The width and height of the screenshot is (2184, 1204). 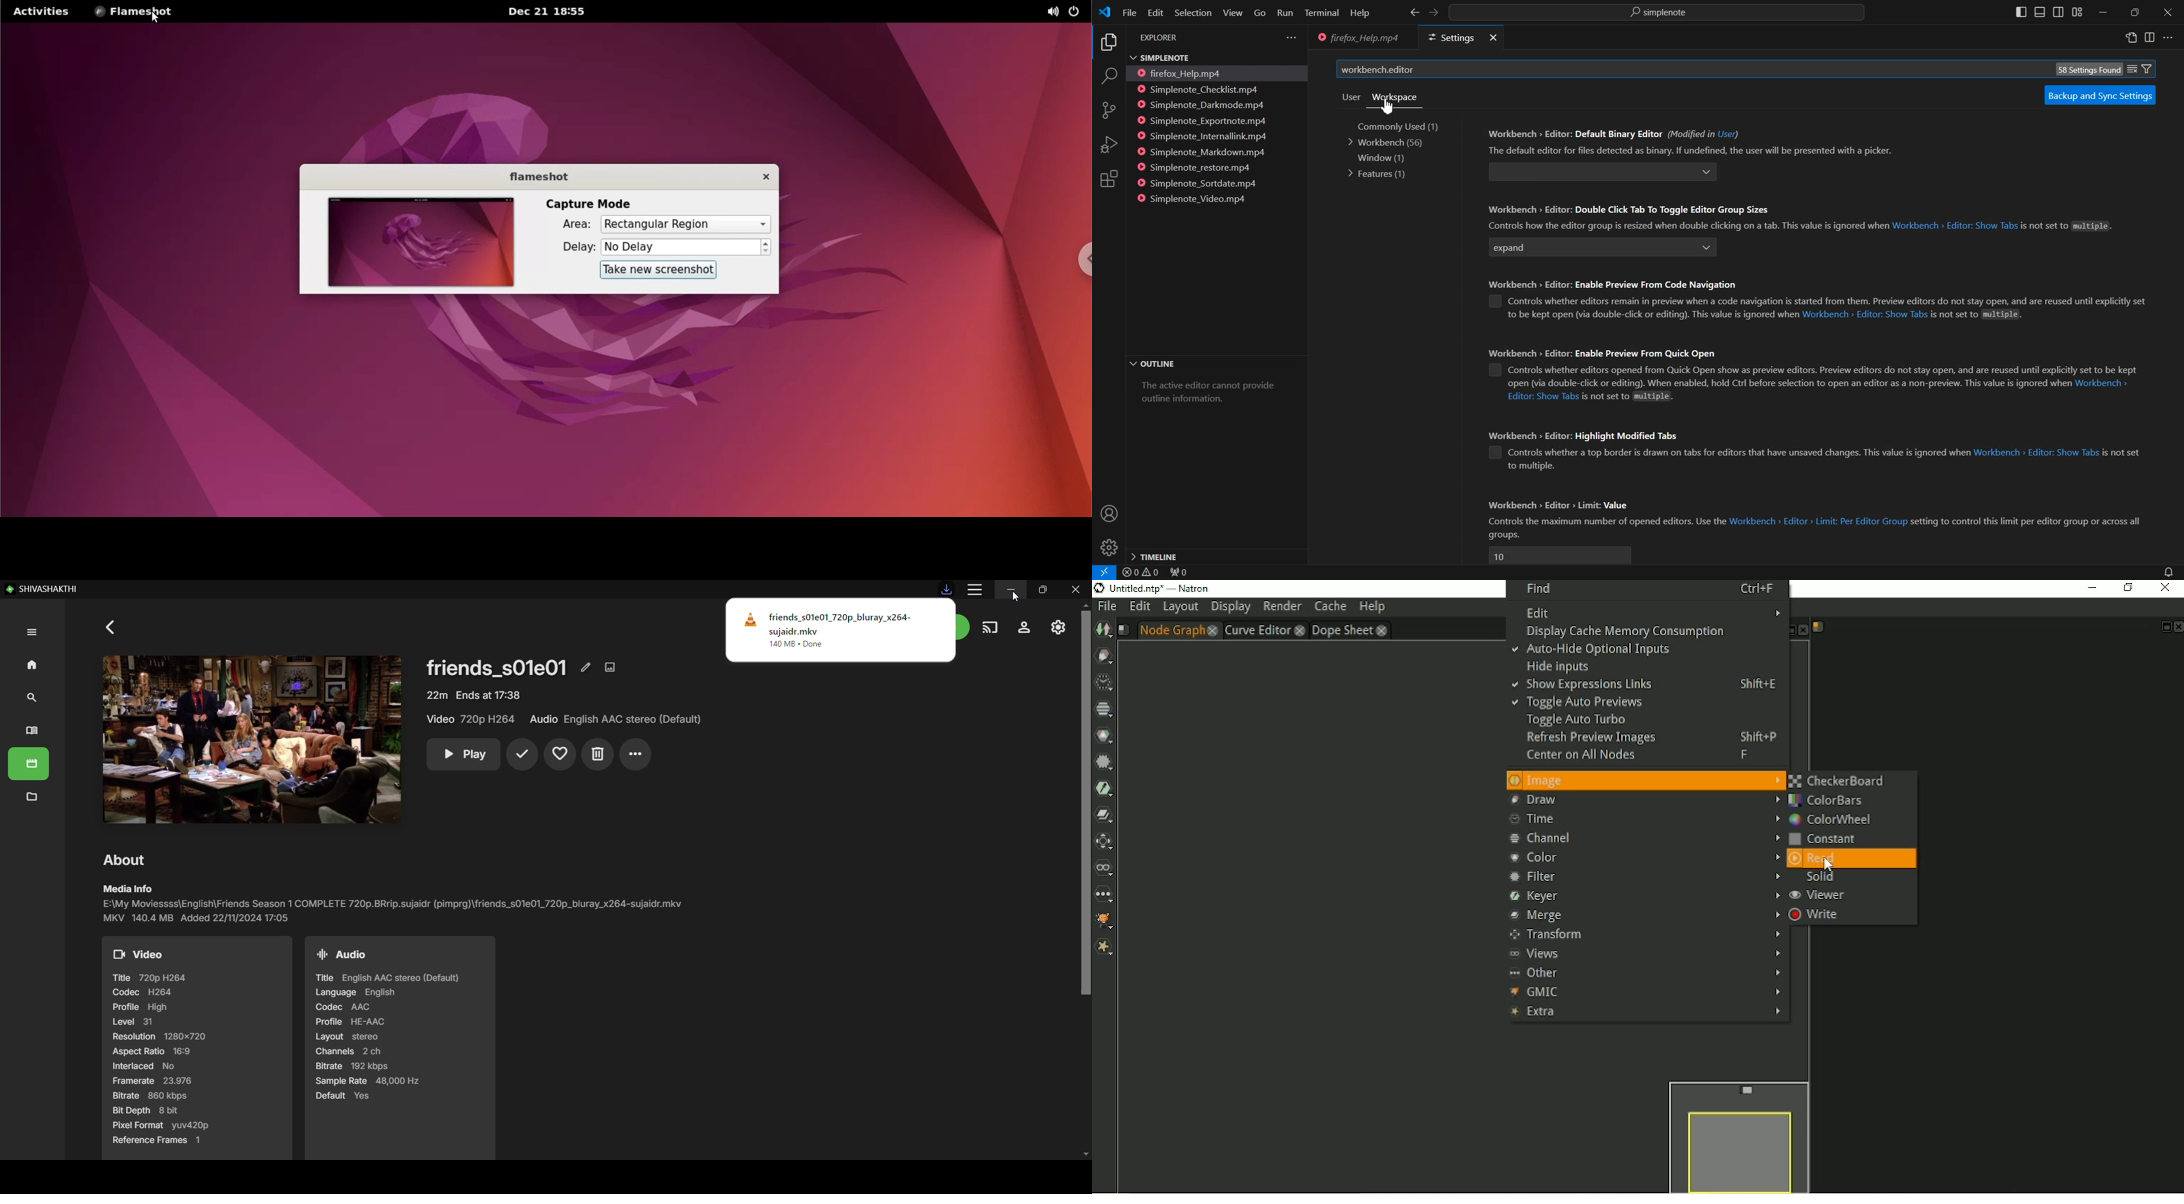 What do you see at coordinates (1644, 780) in the screenshot?
I see `Image` at bounding box center [1644, 780].